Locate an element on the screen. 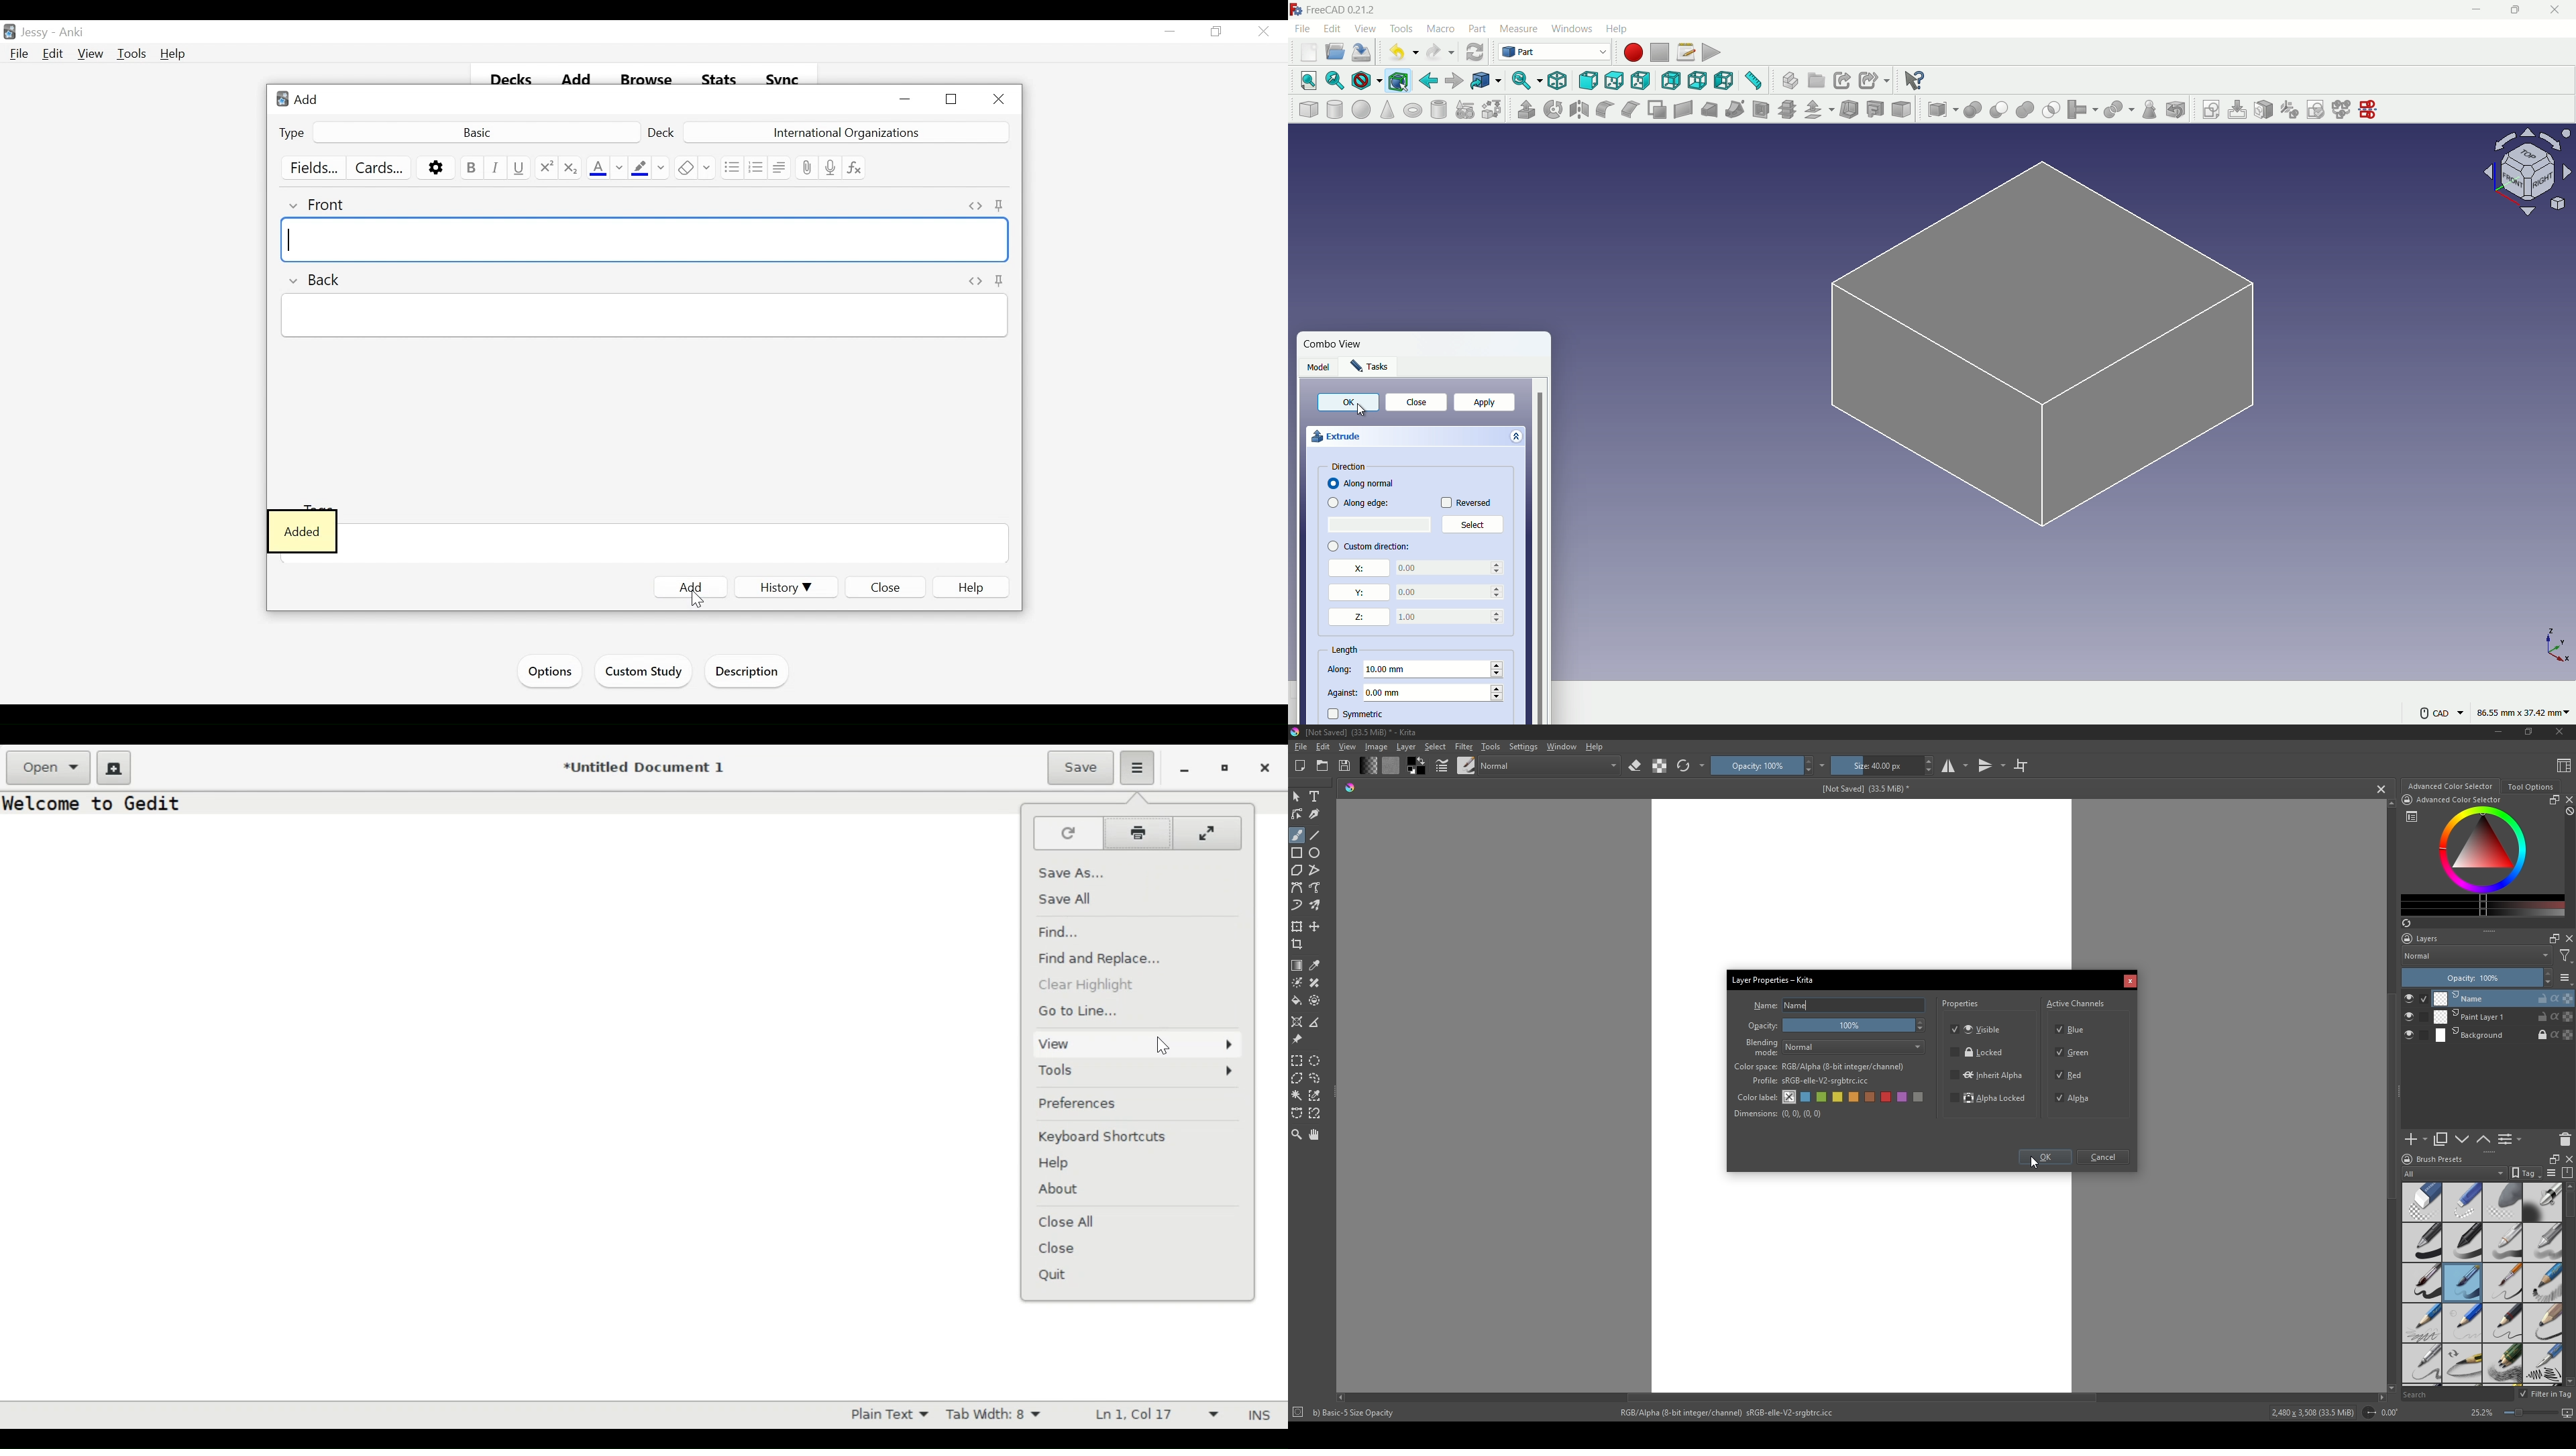 Image resolution: width=2576 pixels, height=1456 pixels. delete is located at coordinates (2565, 1139).